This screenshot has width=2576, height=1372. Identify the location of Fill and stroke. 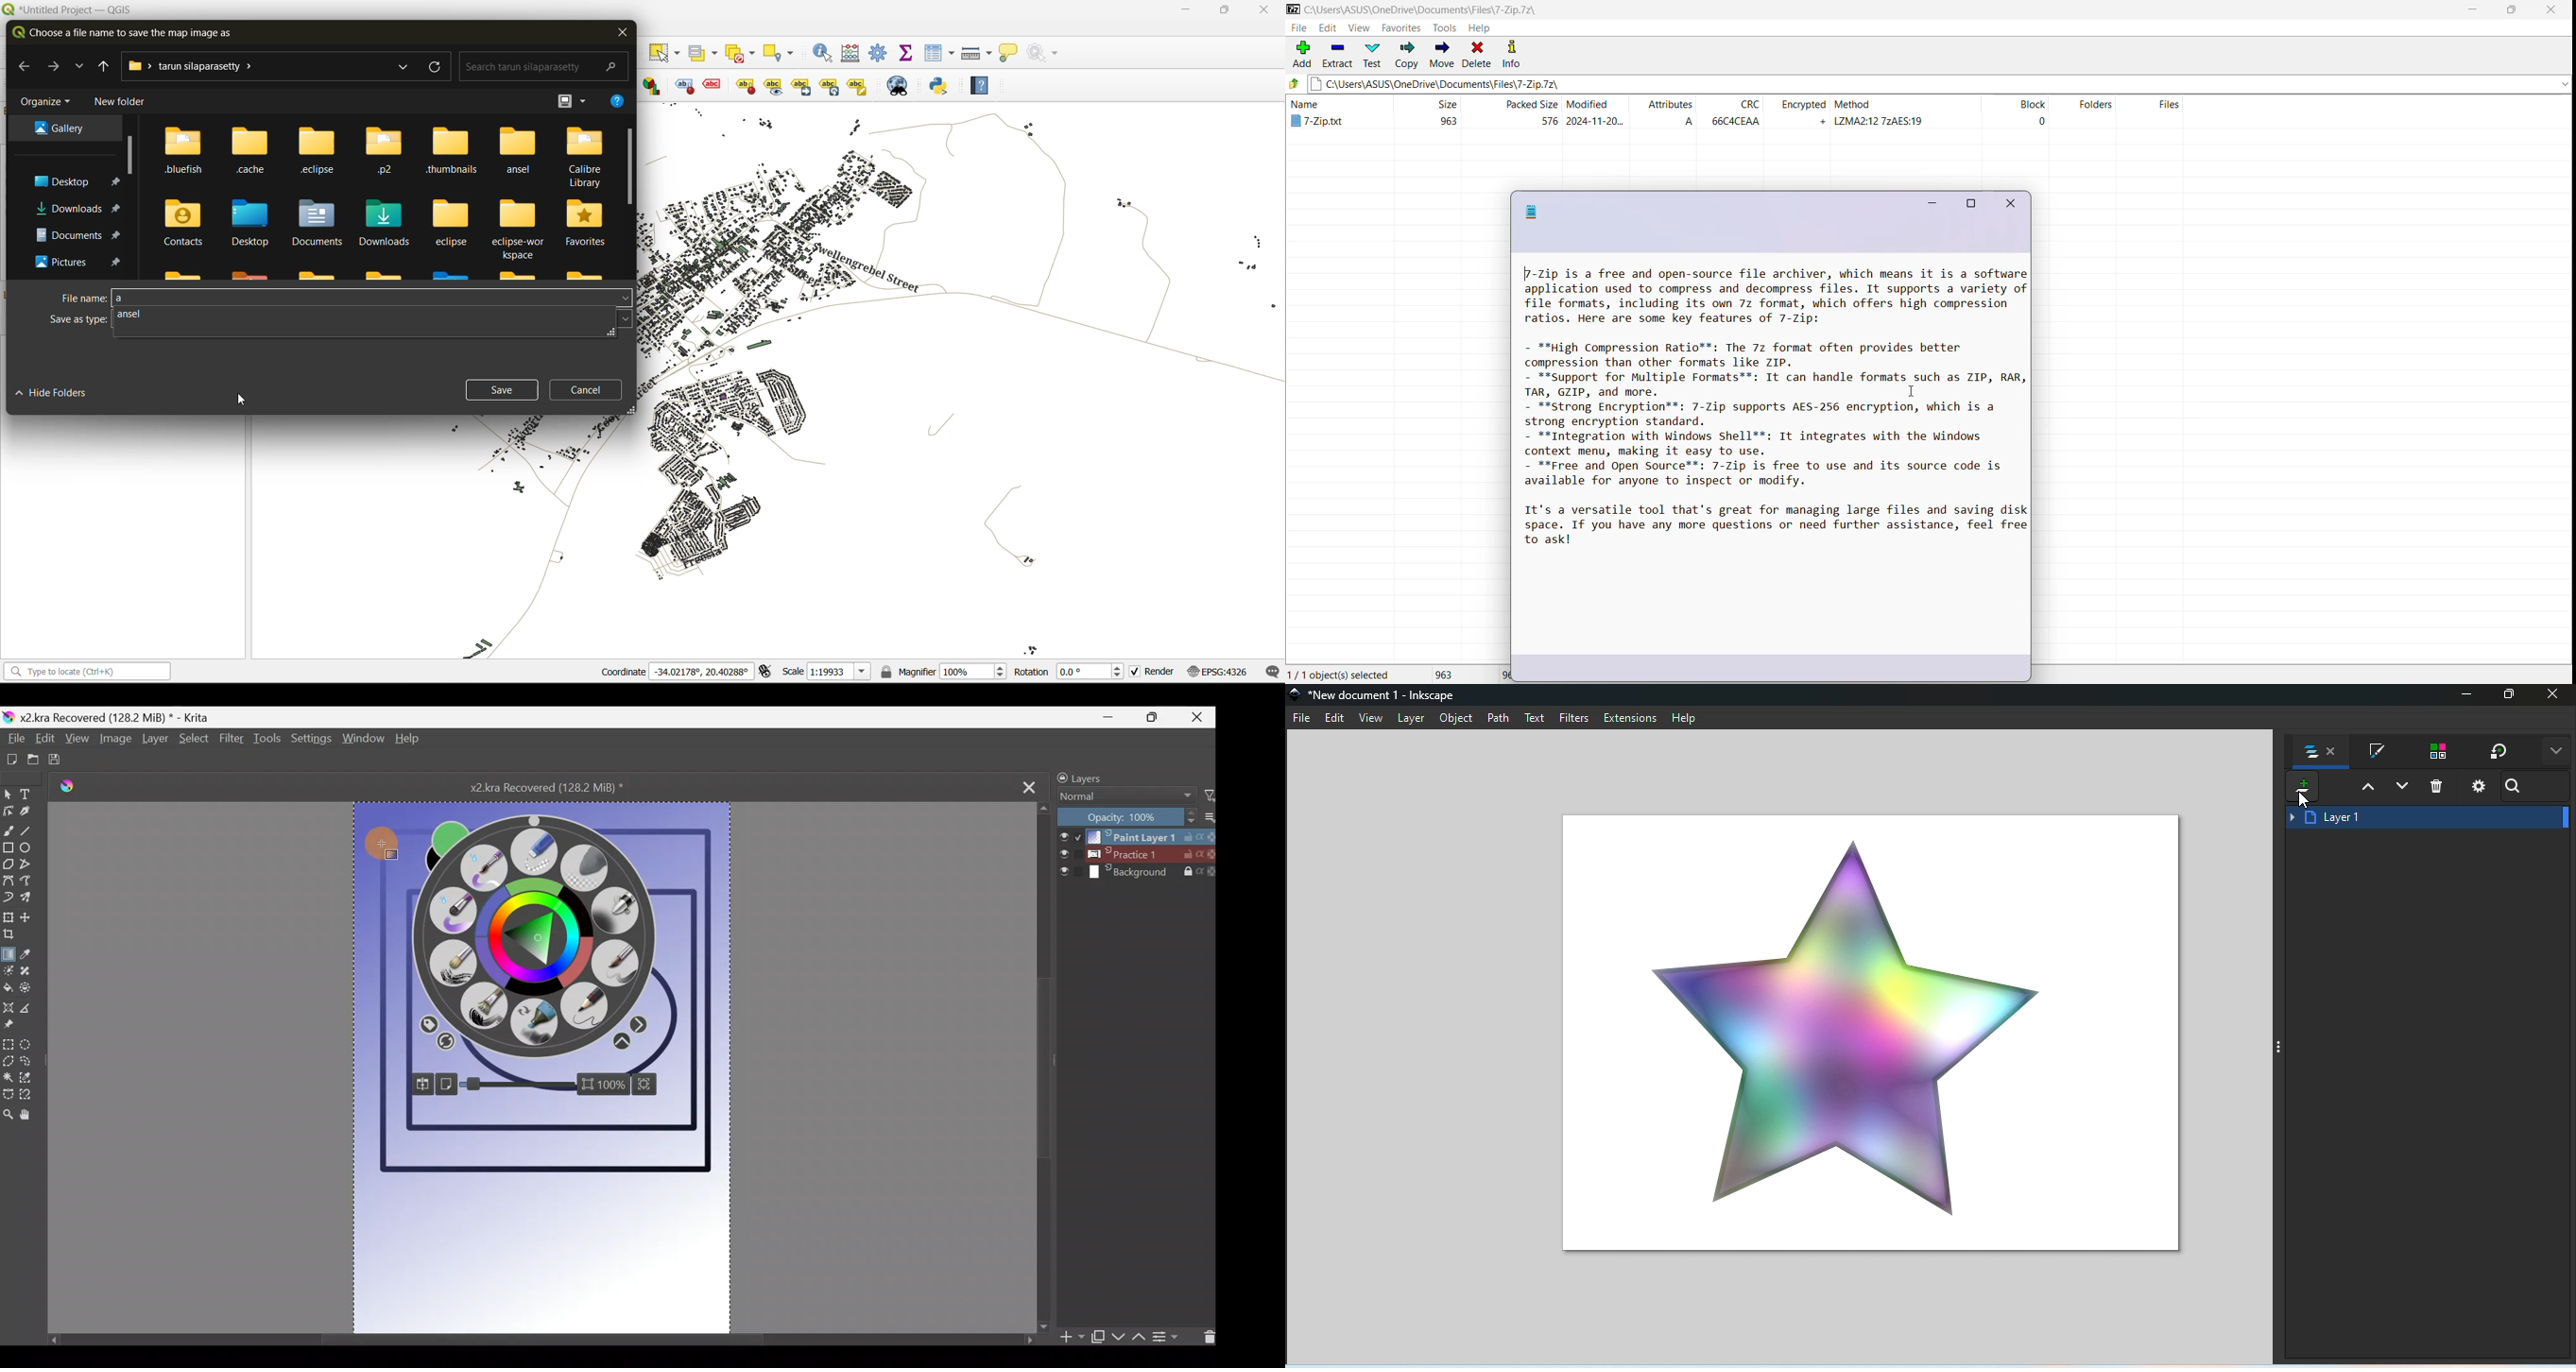
(2377, 752).